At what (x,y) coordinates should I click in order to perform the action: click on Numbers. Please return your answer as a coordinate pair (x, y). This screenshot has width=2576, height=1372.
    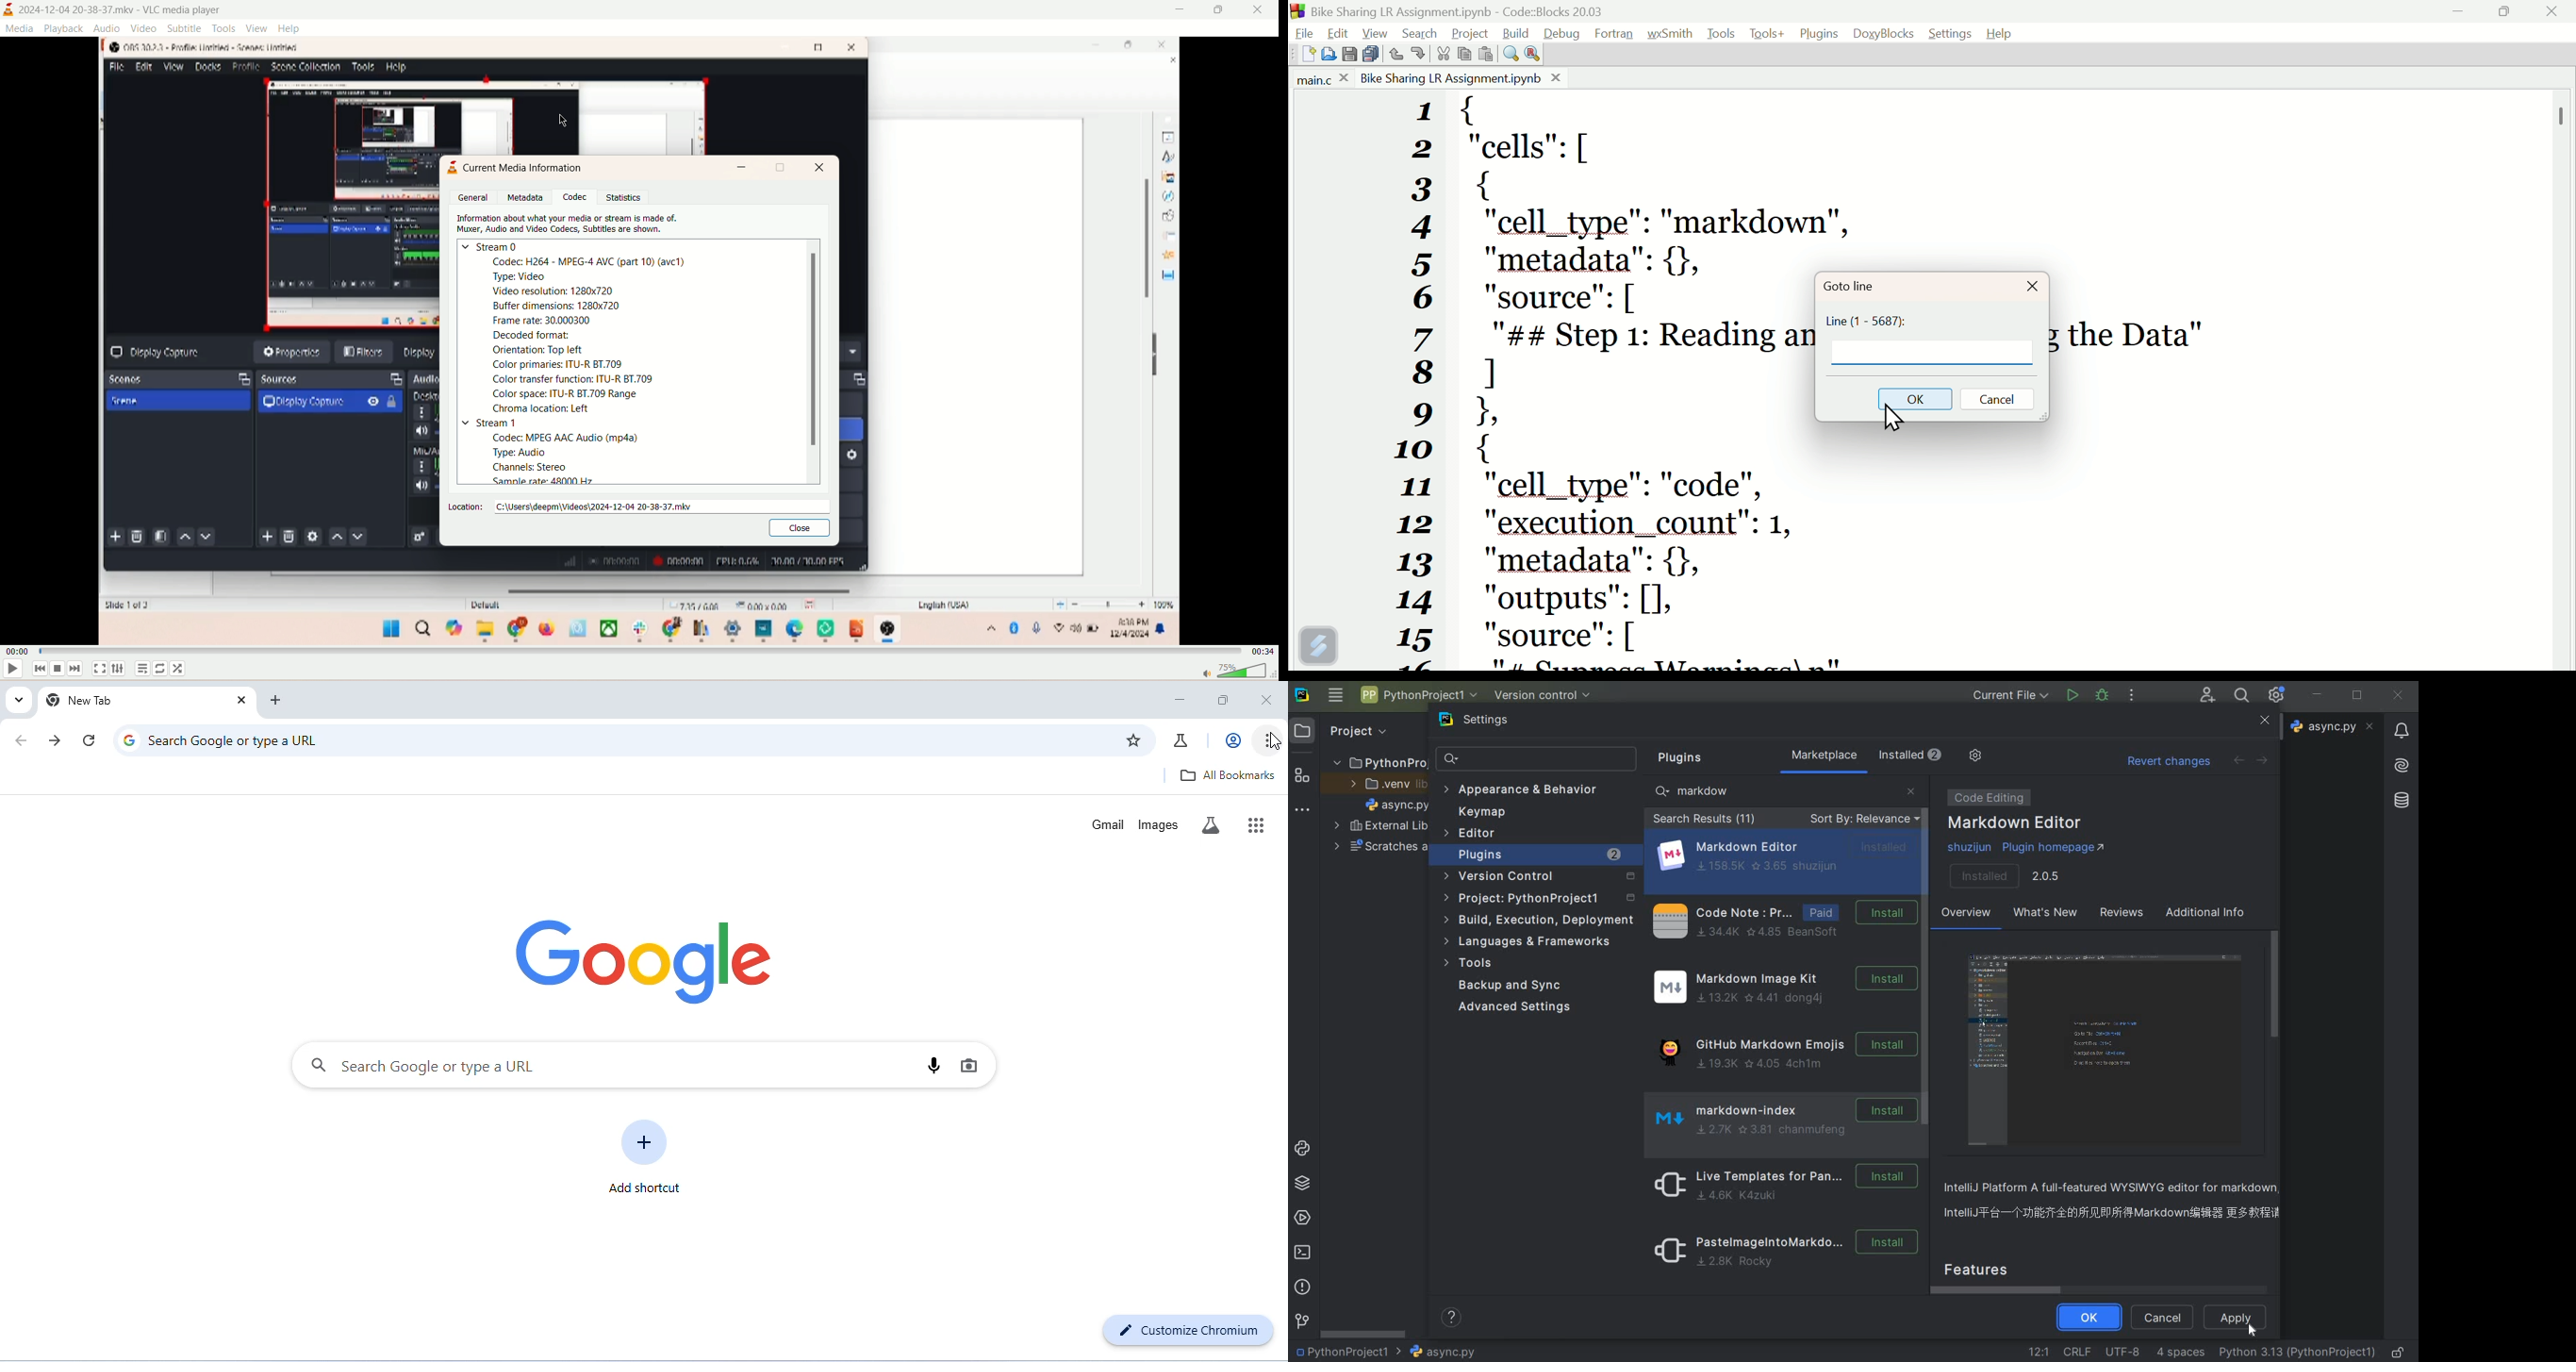
    Looking at the image, I should click on (1425, 381).